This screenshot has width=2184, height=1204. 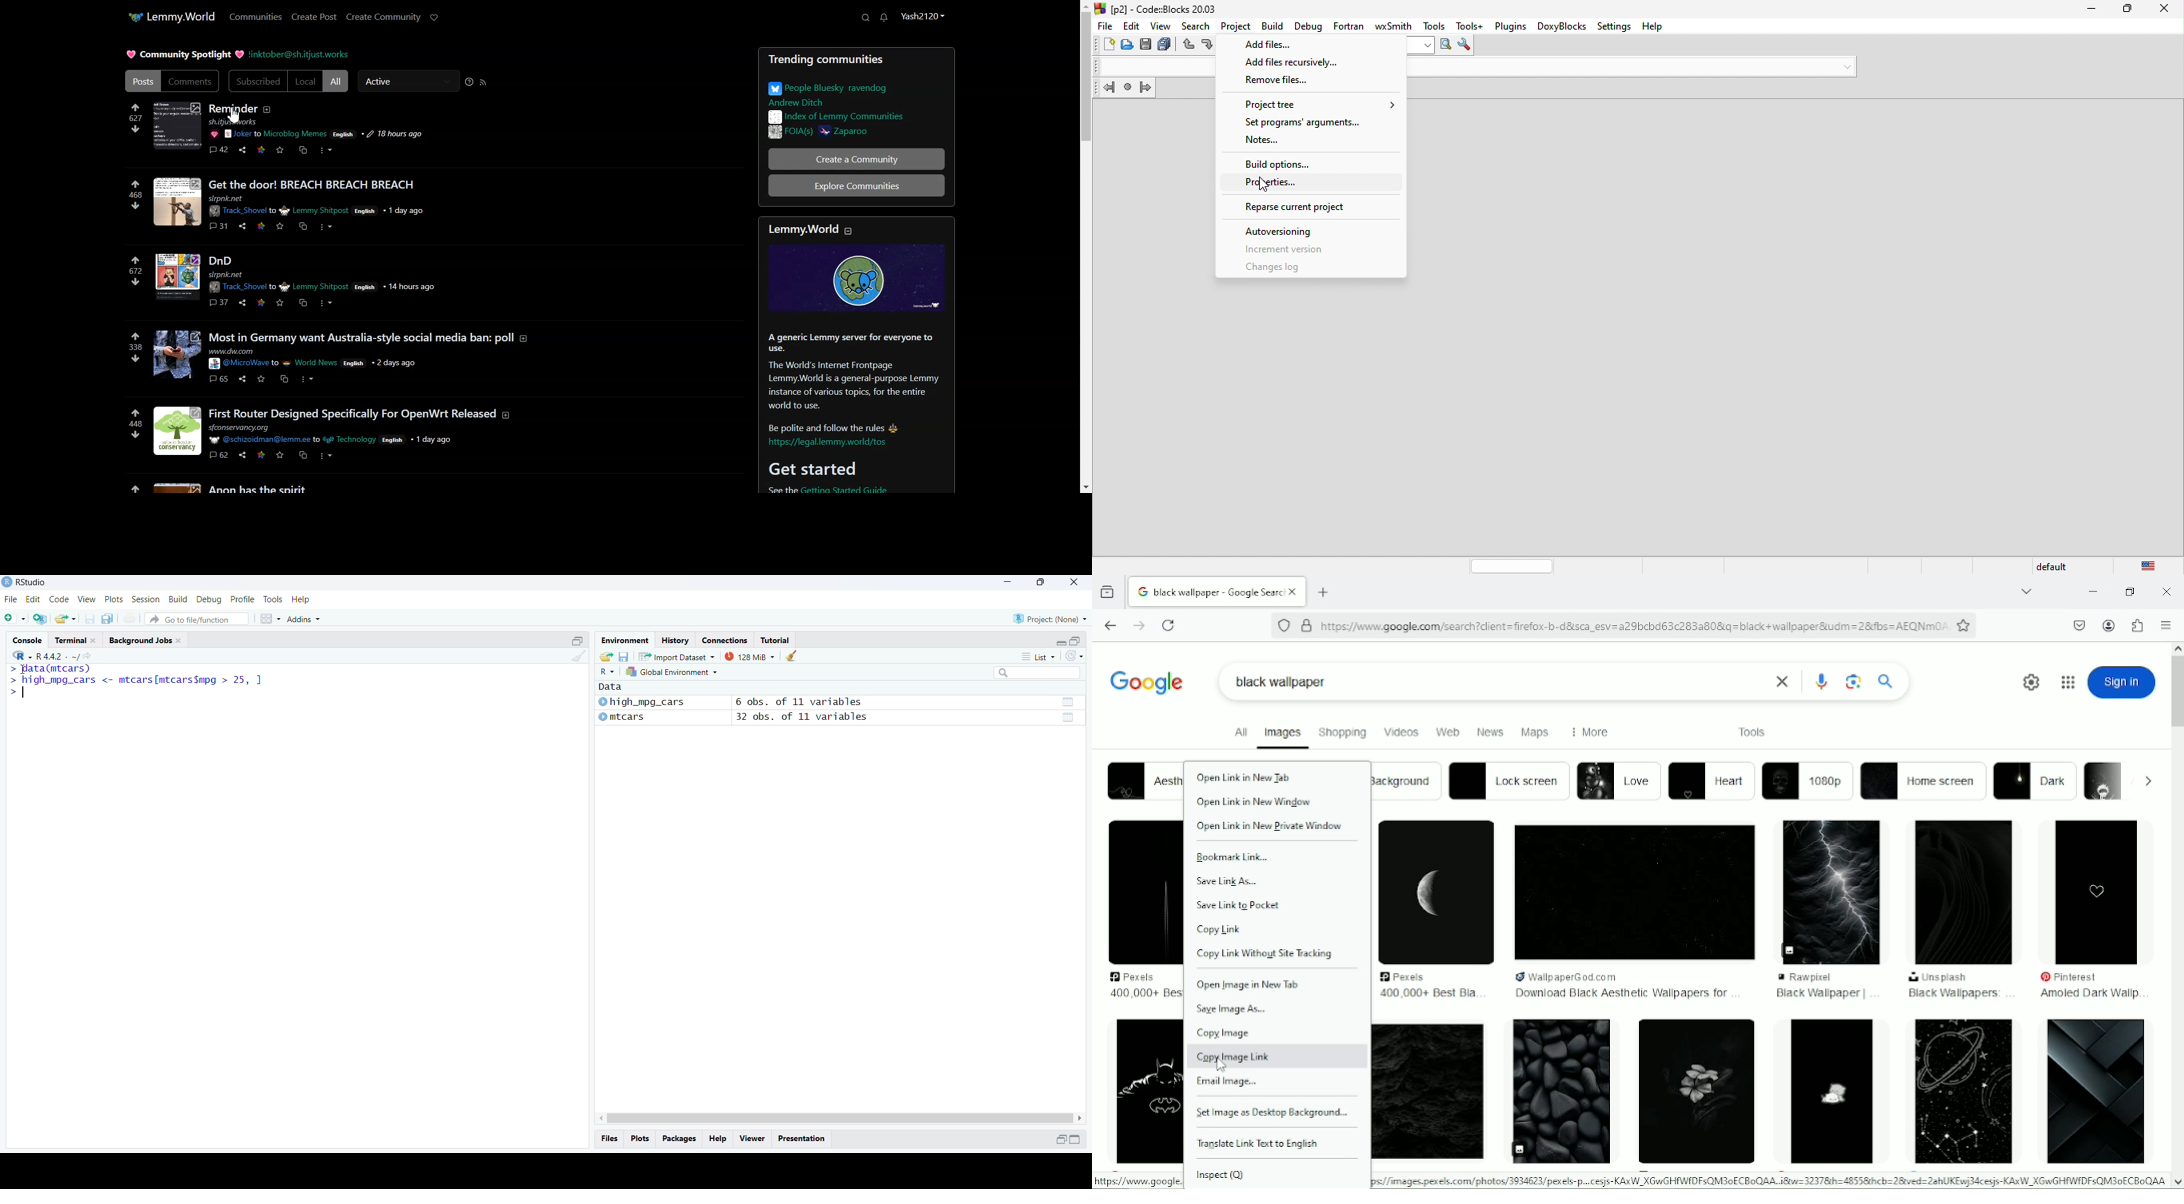 I want to click on black image, so click(x=1437, y=892).